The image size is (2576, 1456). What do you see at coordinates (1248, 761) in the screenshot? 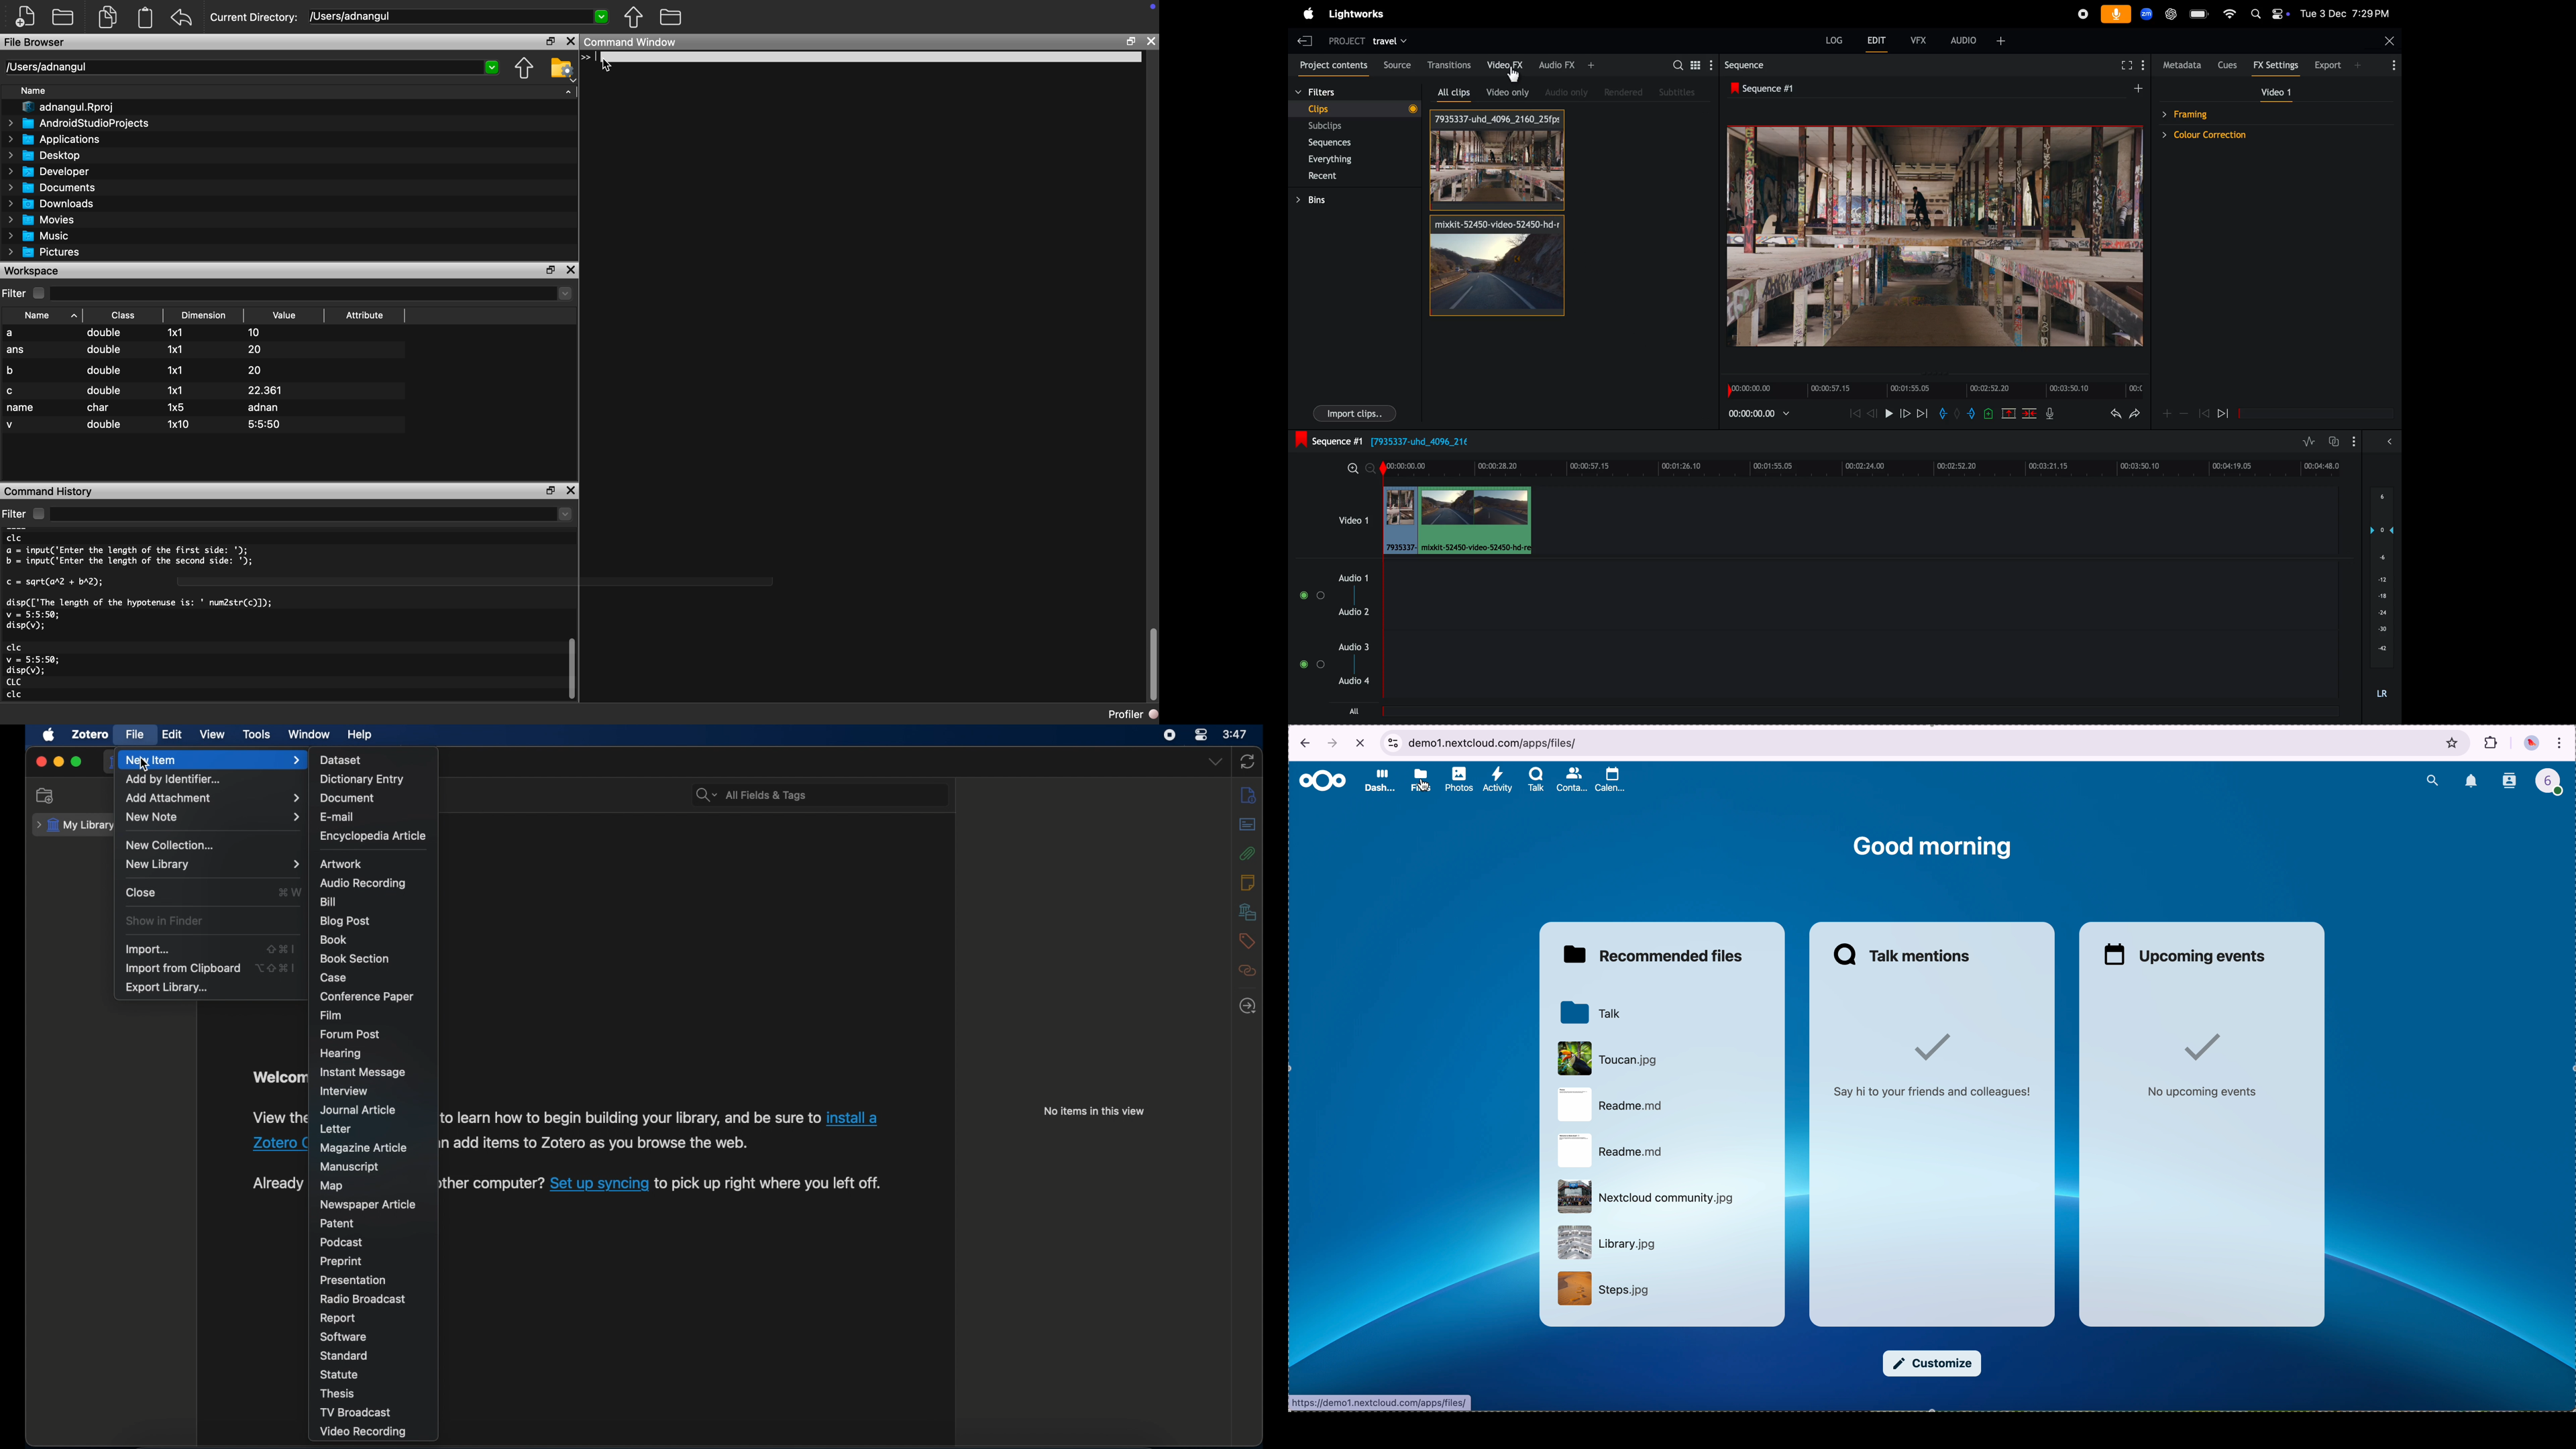
I see `sync` at bounding box center [1248, 761].